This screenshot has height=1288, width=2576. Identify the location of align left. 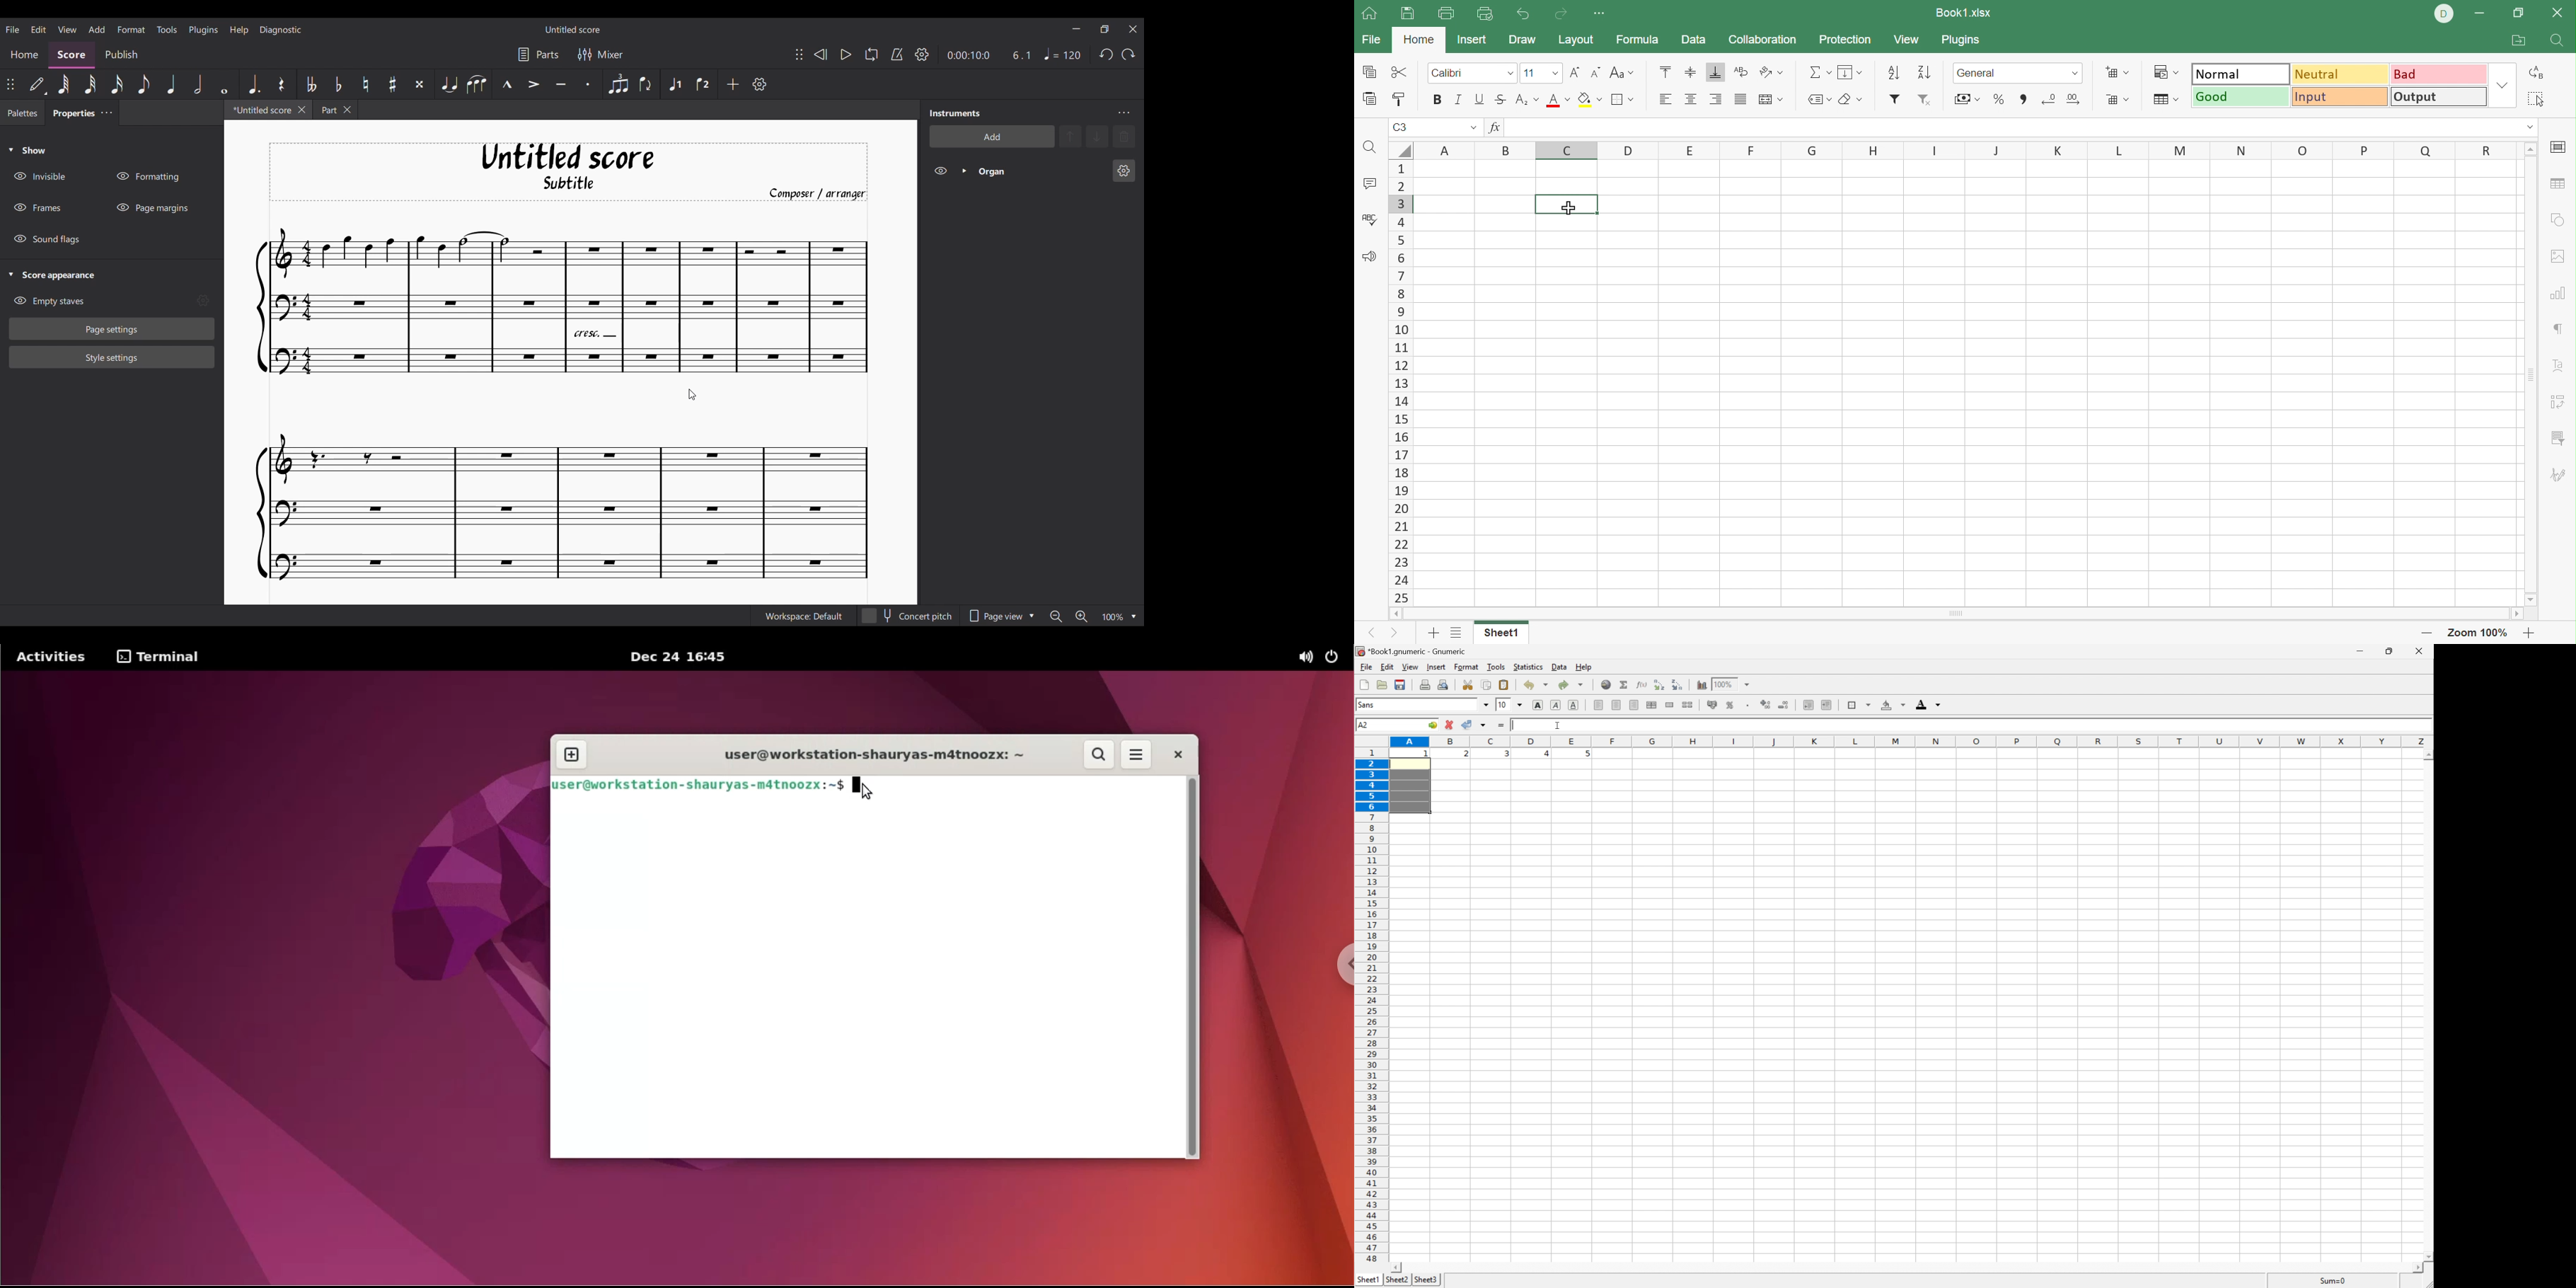
(1599, 704).